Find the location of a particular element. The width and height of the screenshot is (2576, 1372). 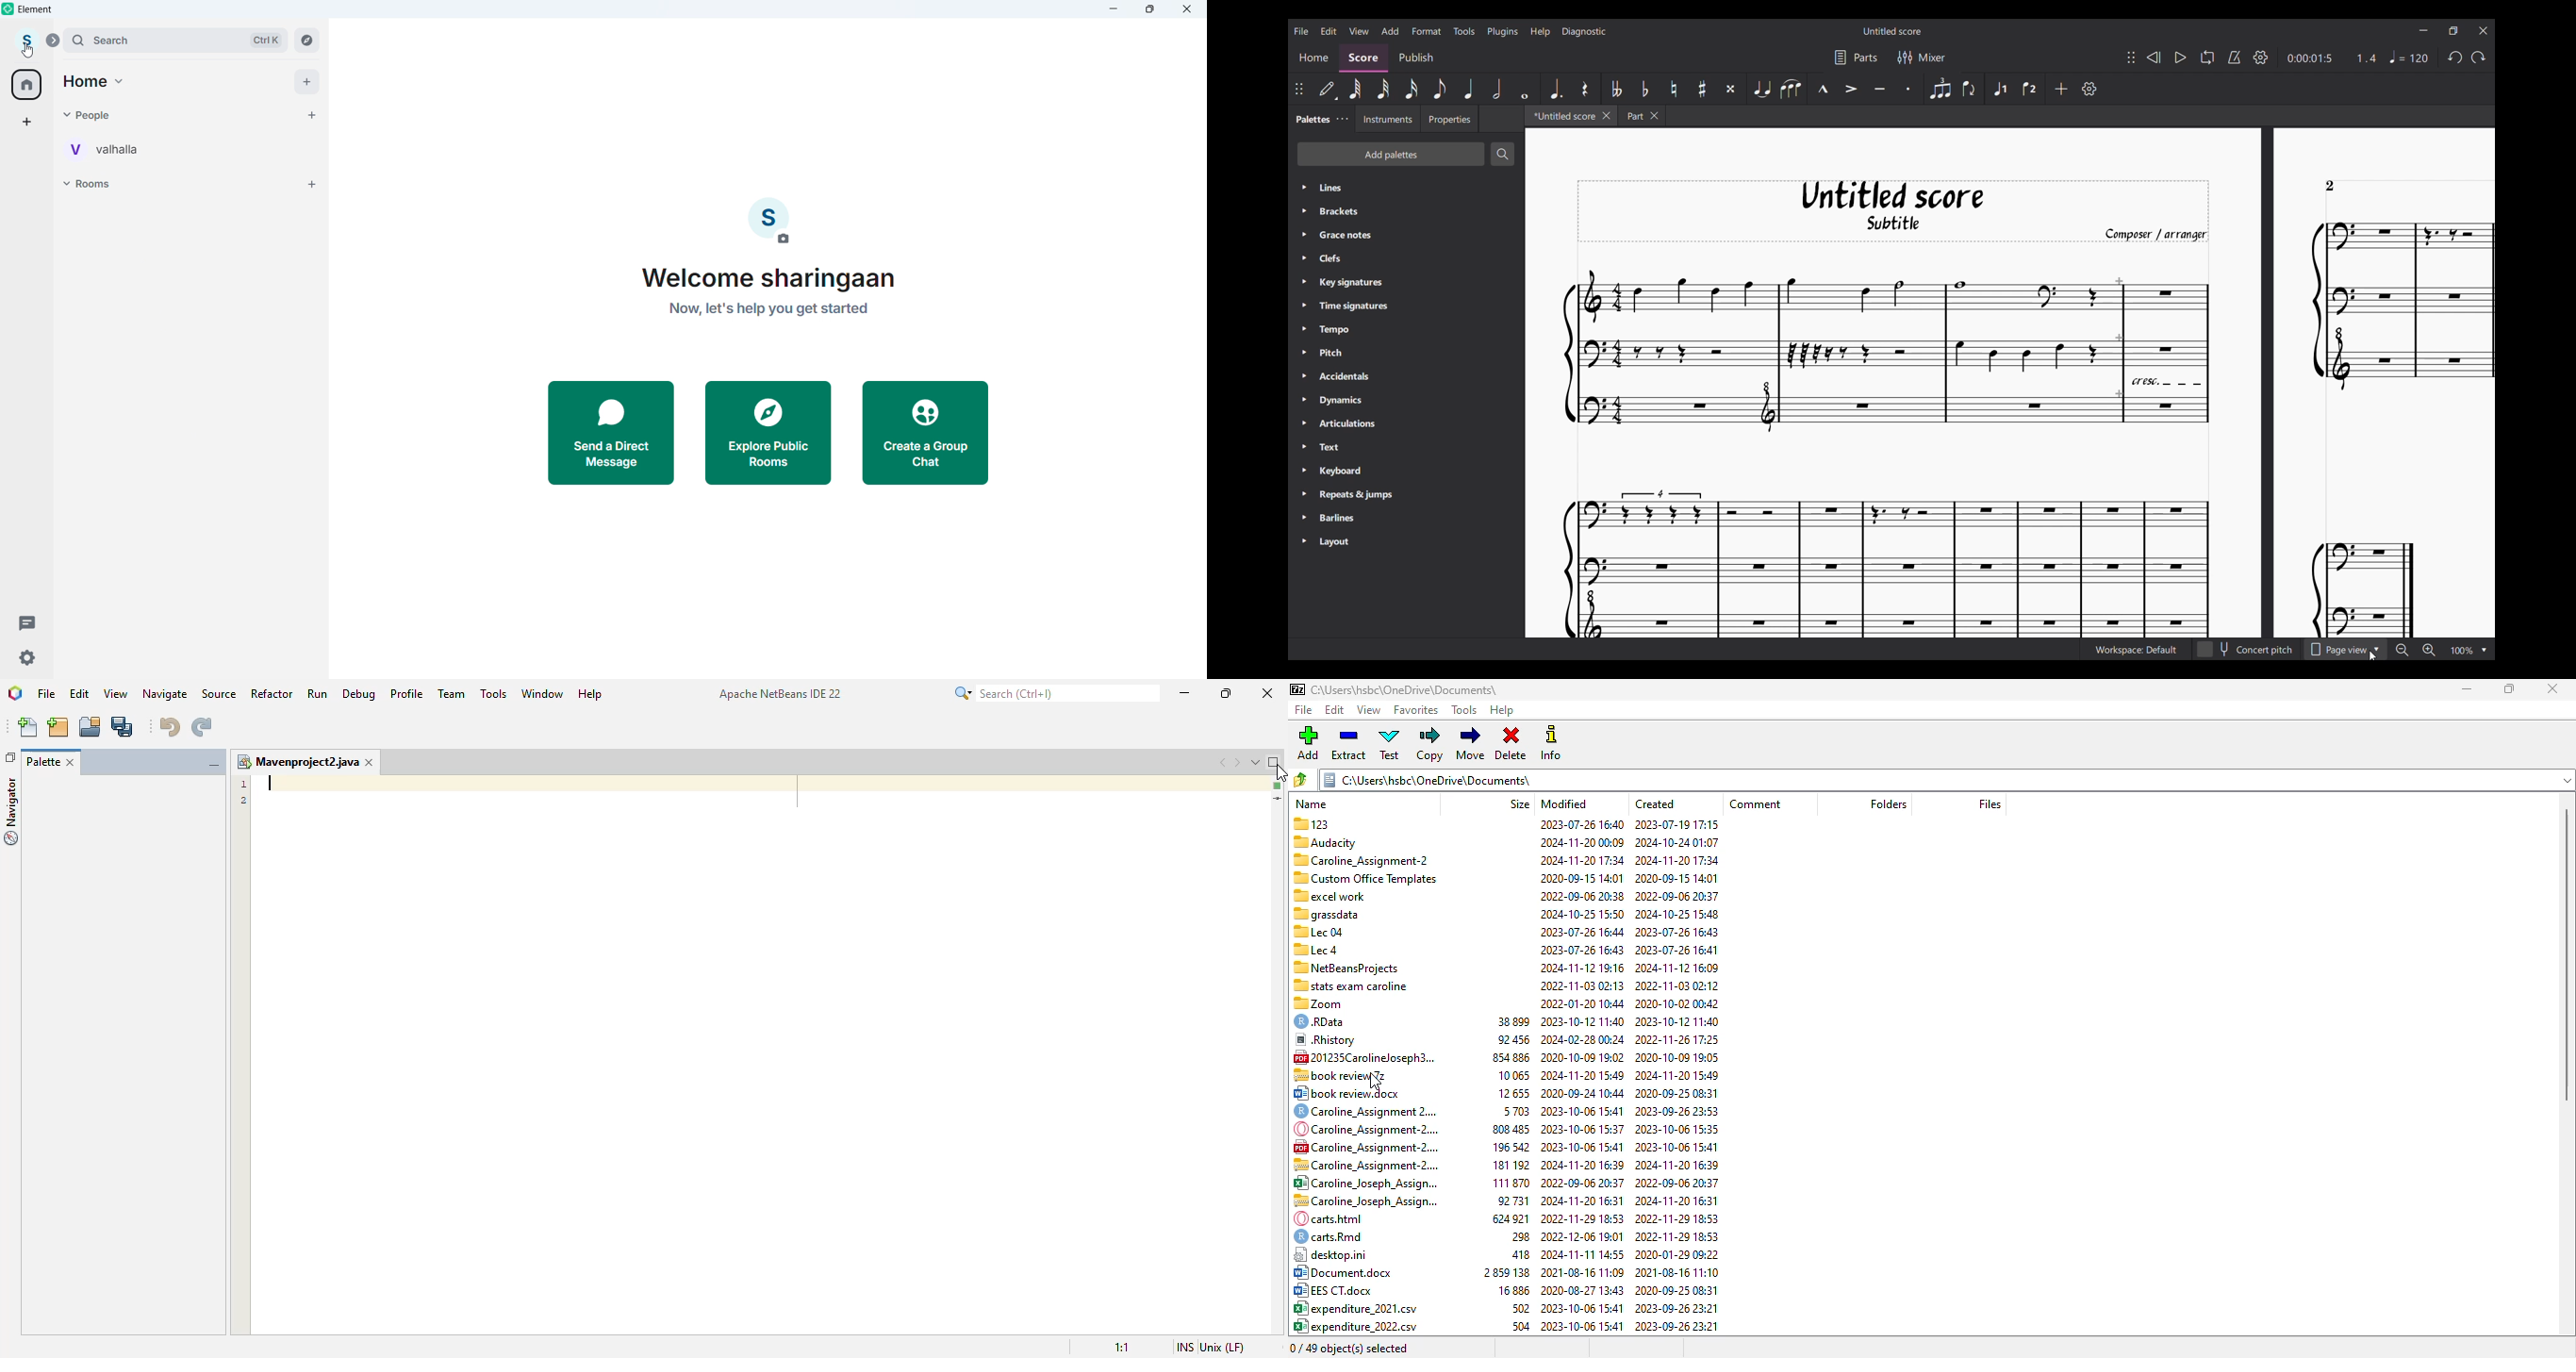

Toggle double sharp is located at coordinates (1731, 89).